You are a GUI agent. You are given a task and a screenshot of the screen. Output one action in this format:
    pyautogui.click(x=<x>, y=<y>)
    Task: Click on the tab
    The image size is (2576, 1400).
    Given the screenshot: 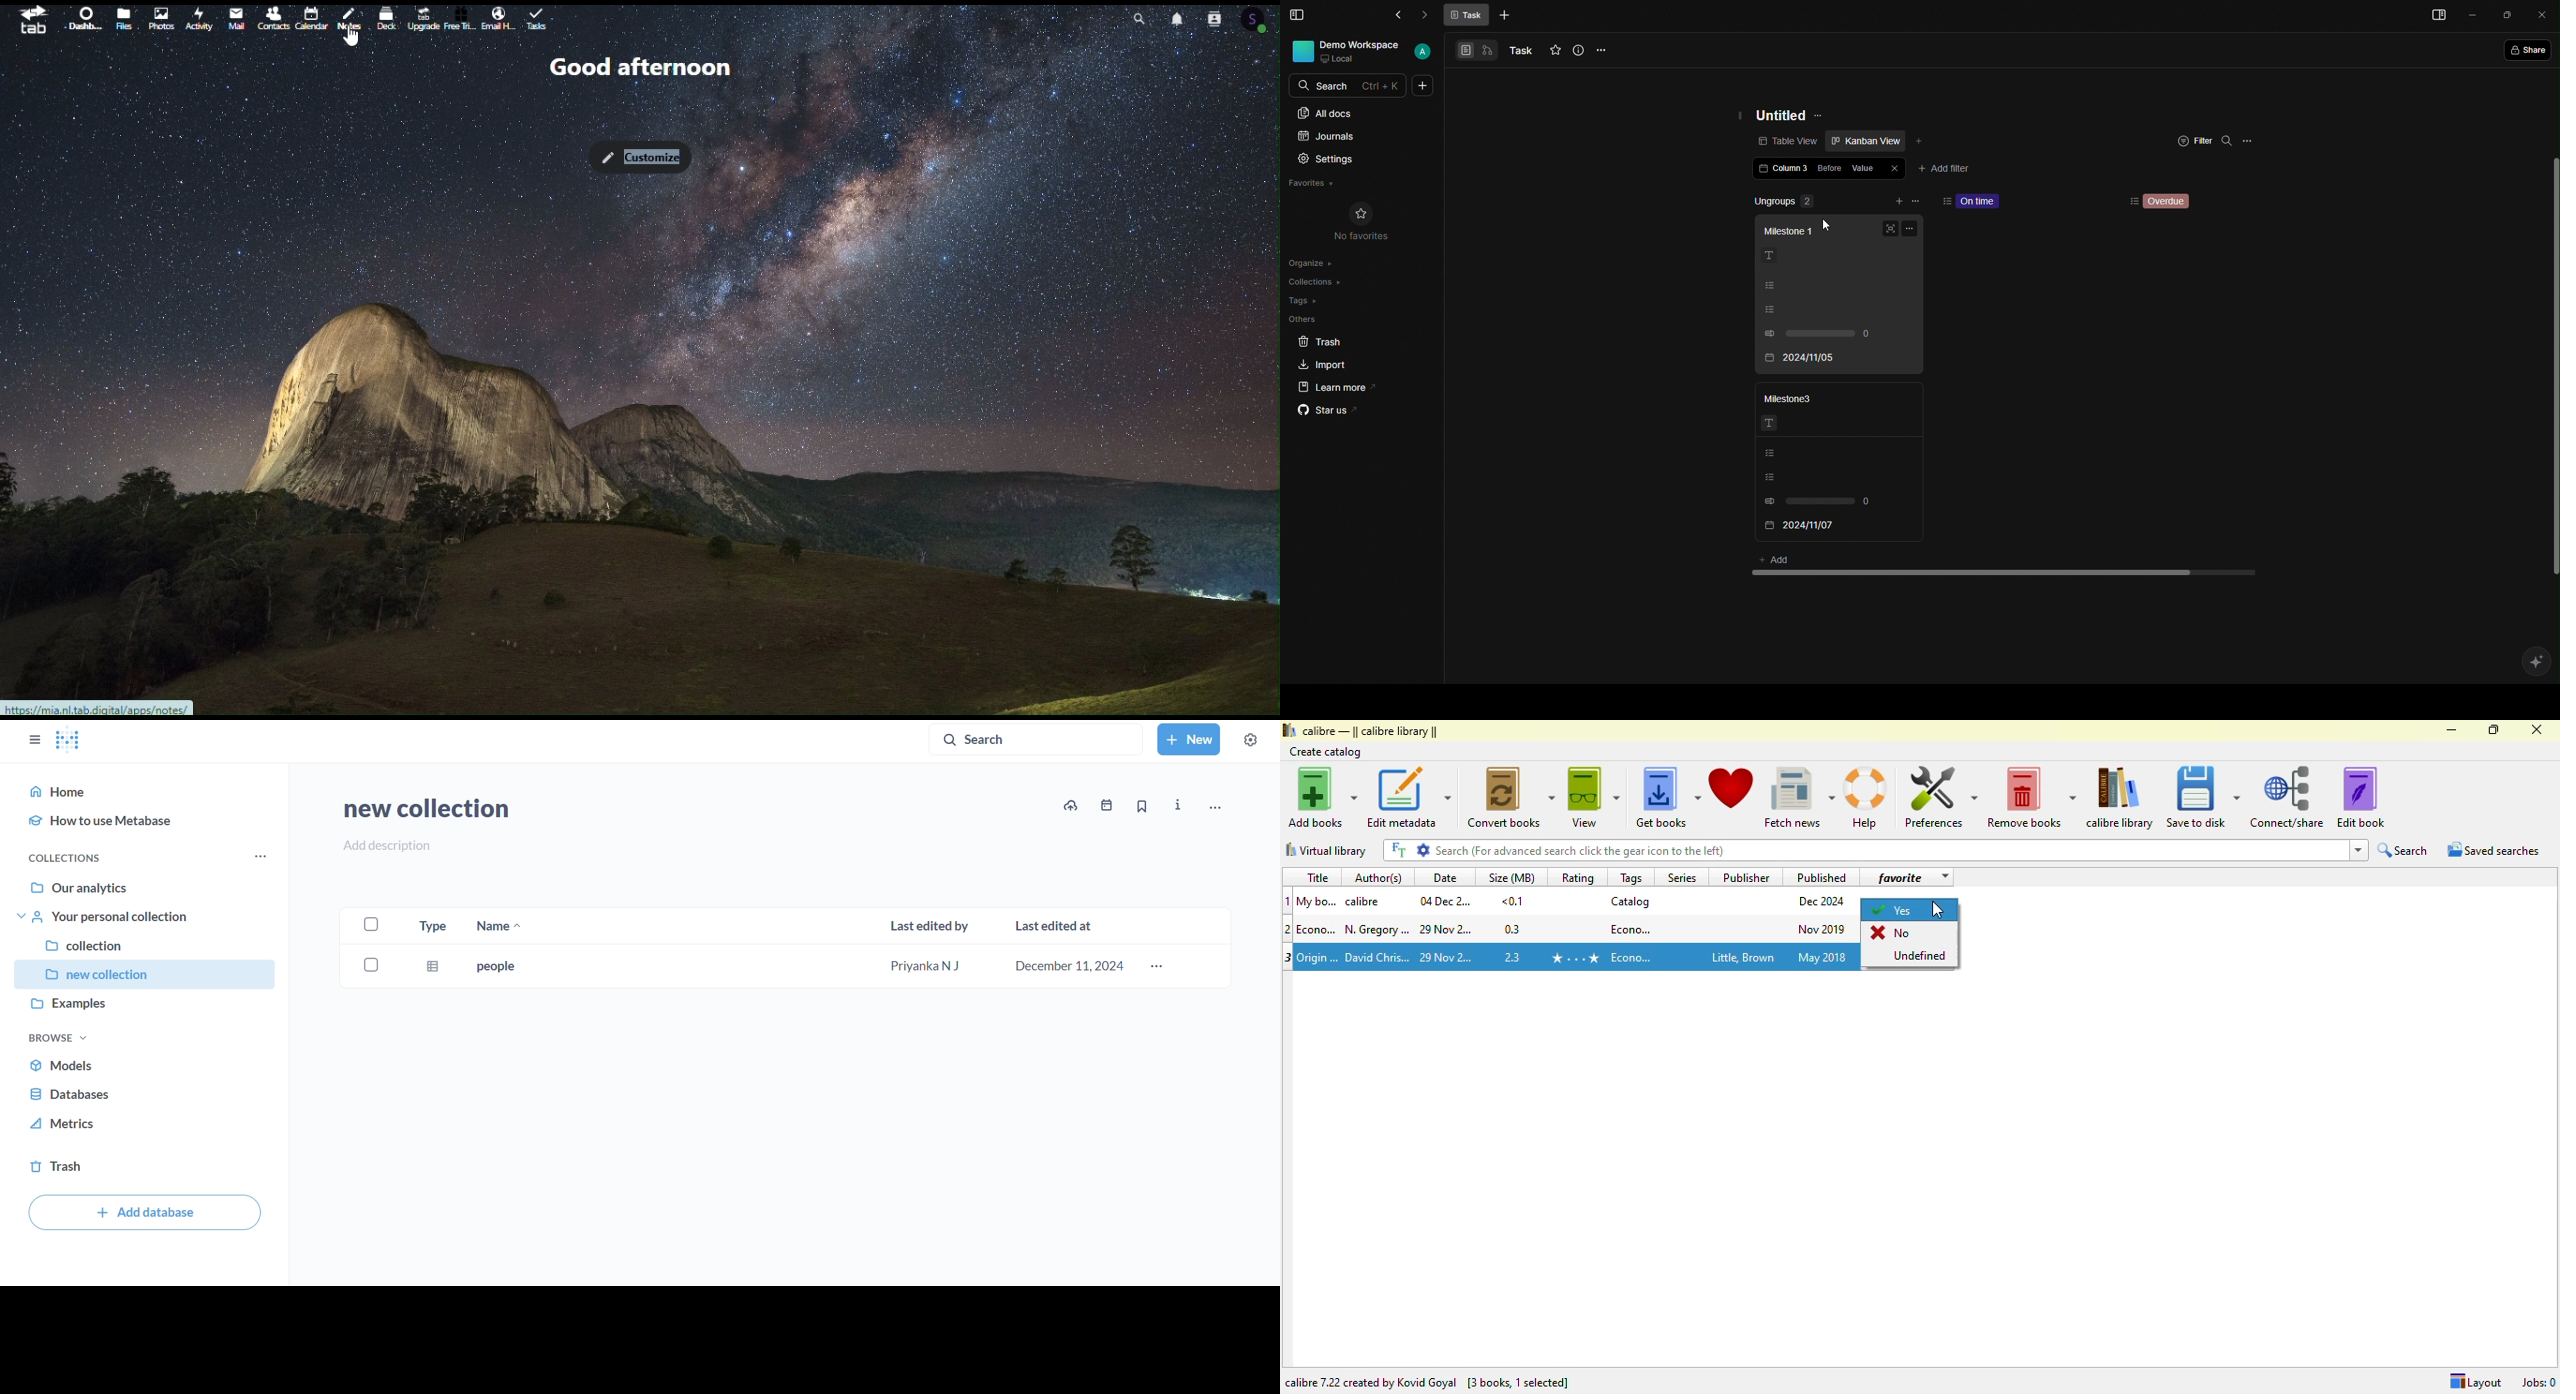 What is the action you would take?
    pyautogui.click(x=26, y=19)
    